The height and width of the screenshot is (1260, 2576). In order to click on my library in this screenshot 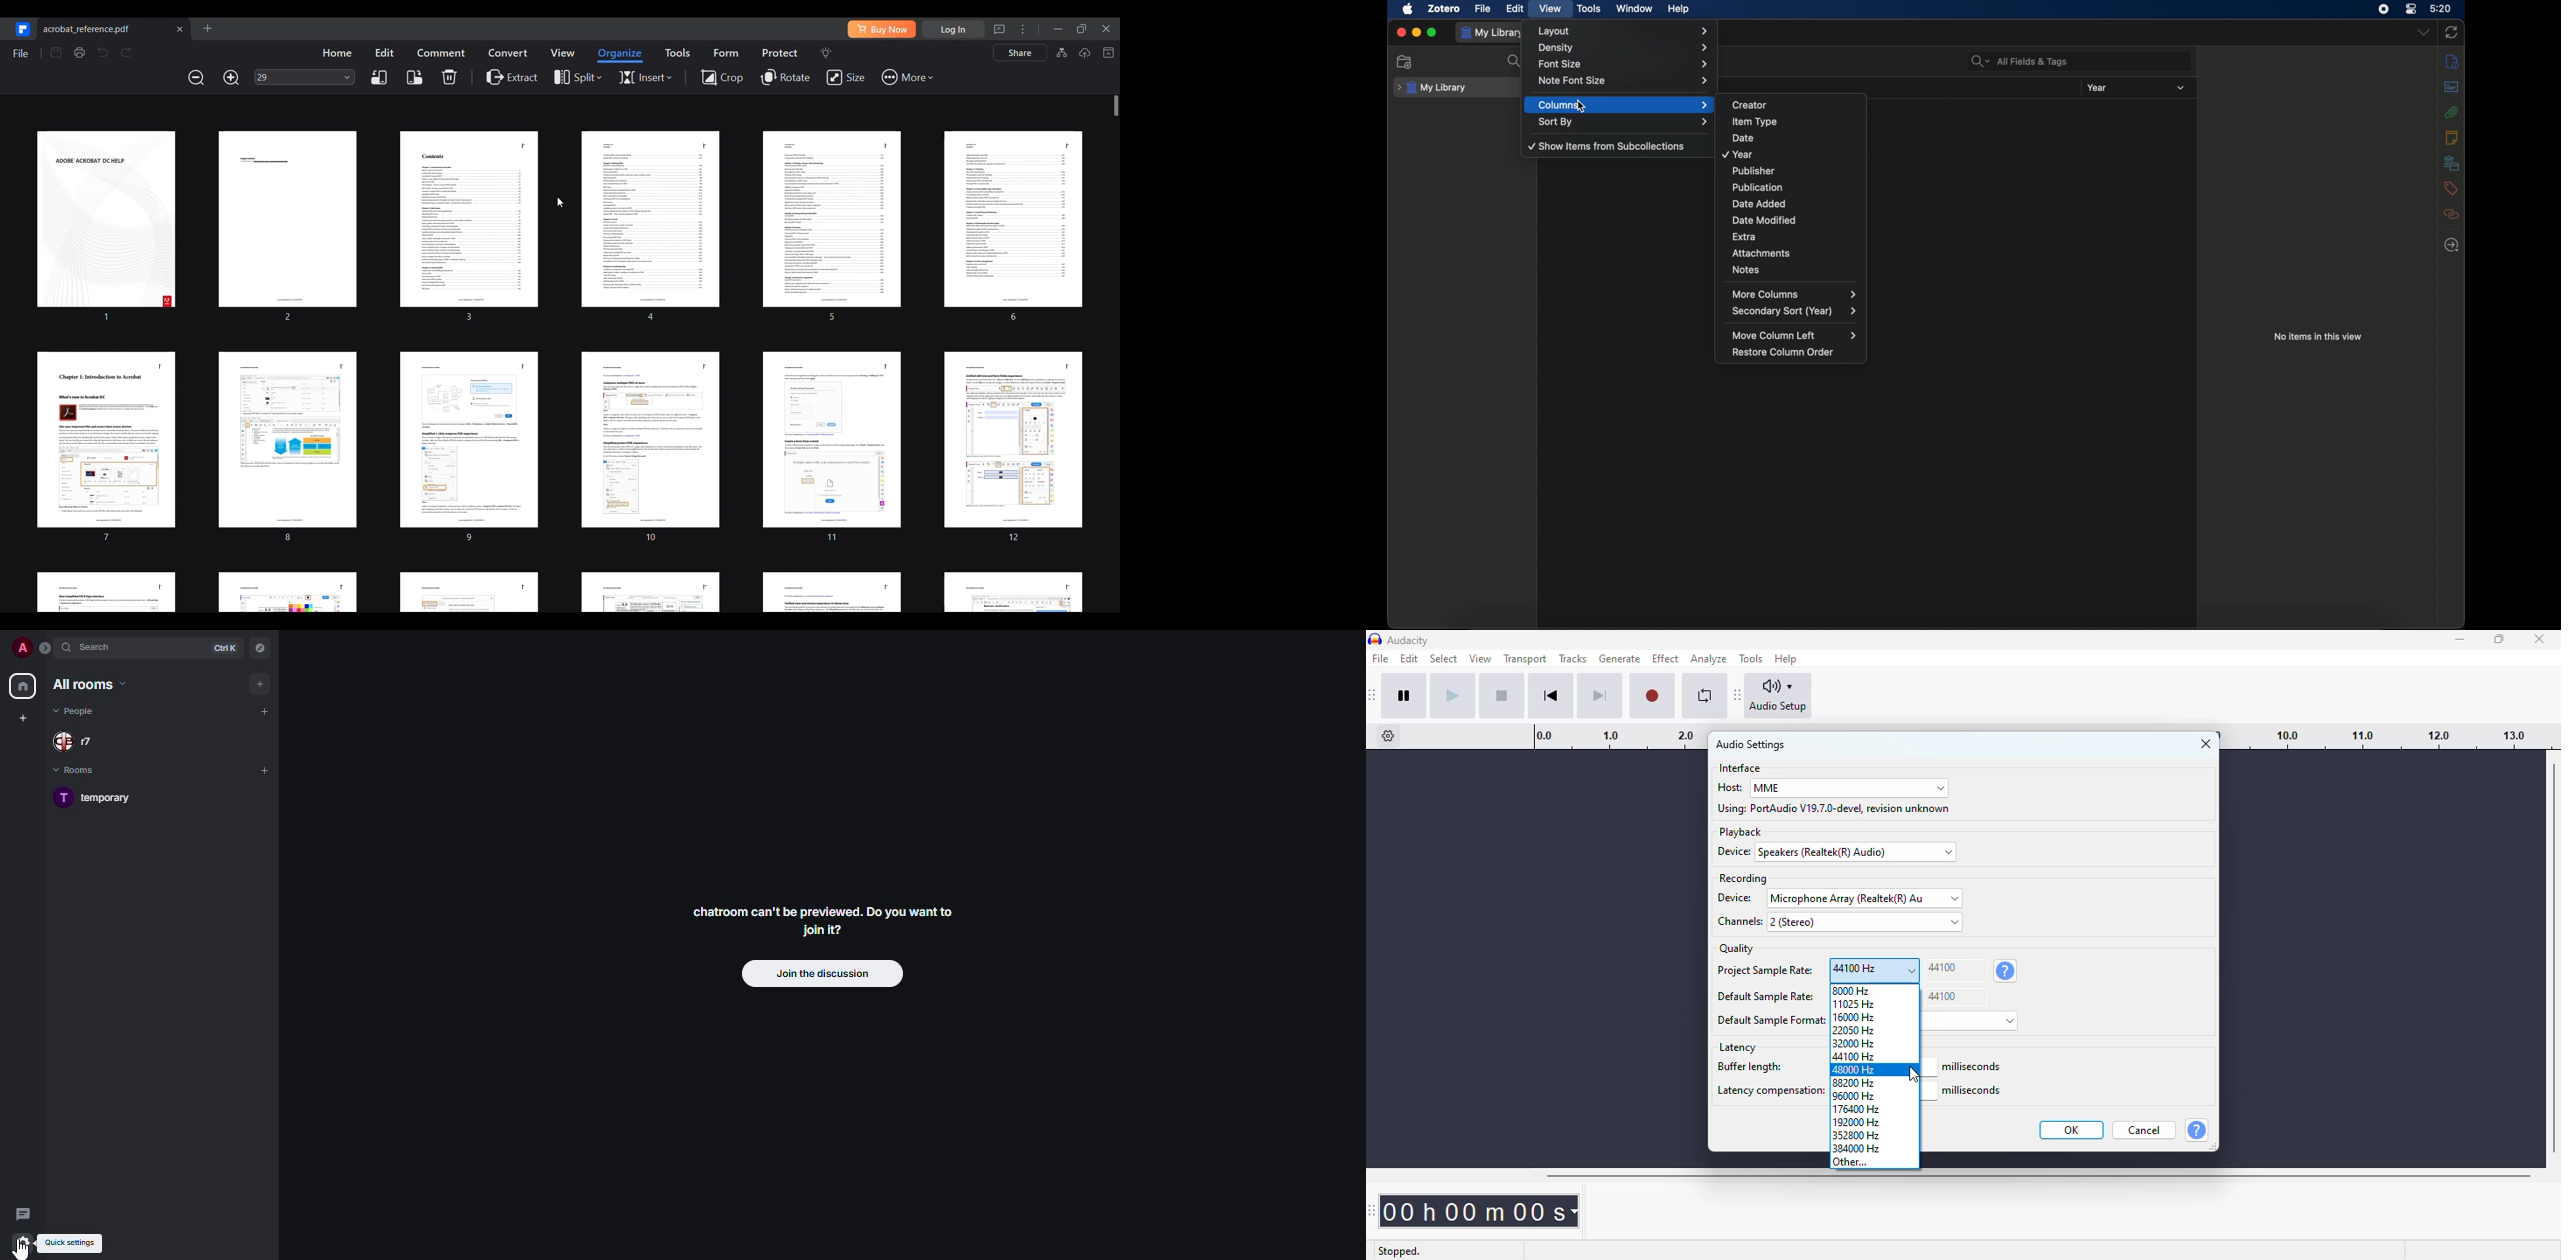, I will do `click(1493, 33)`.